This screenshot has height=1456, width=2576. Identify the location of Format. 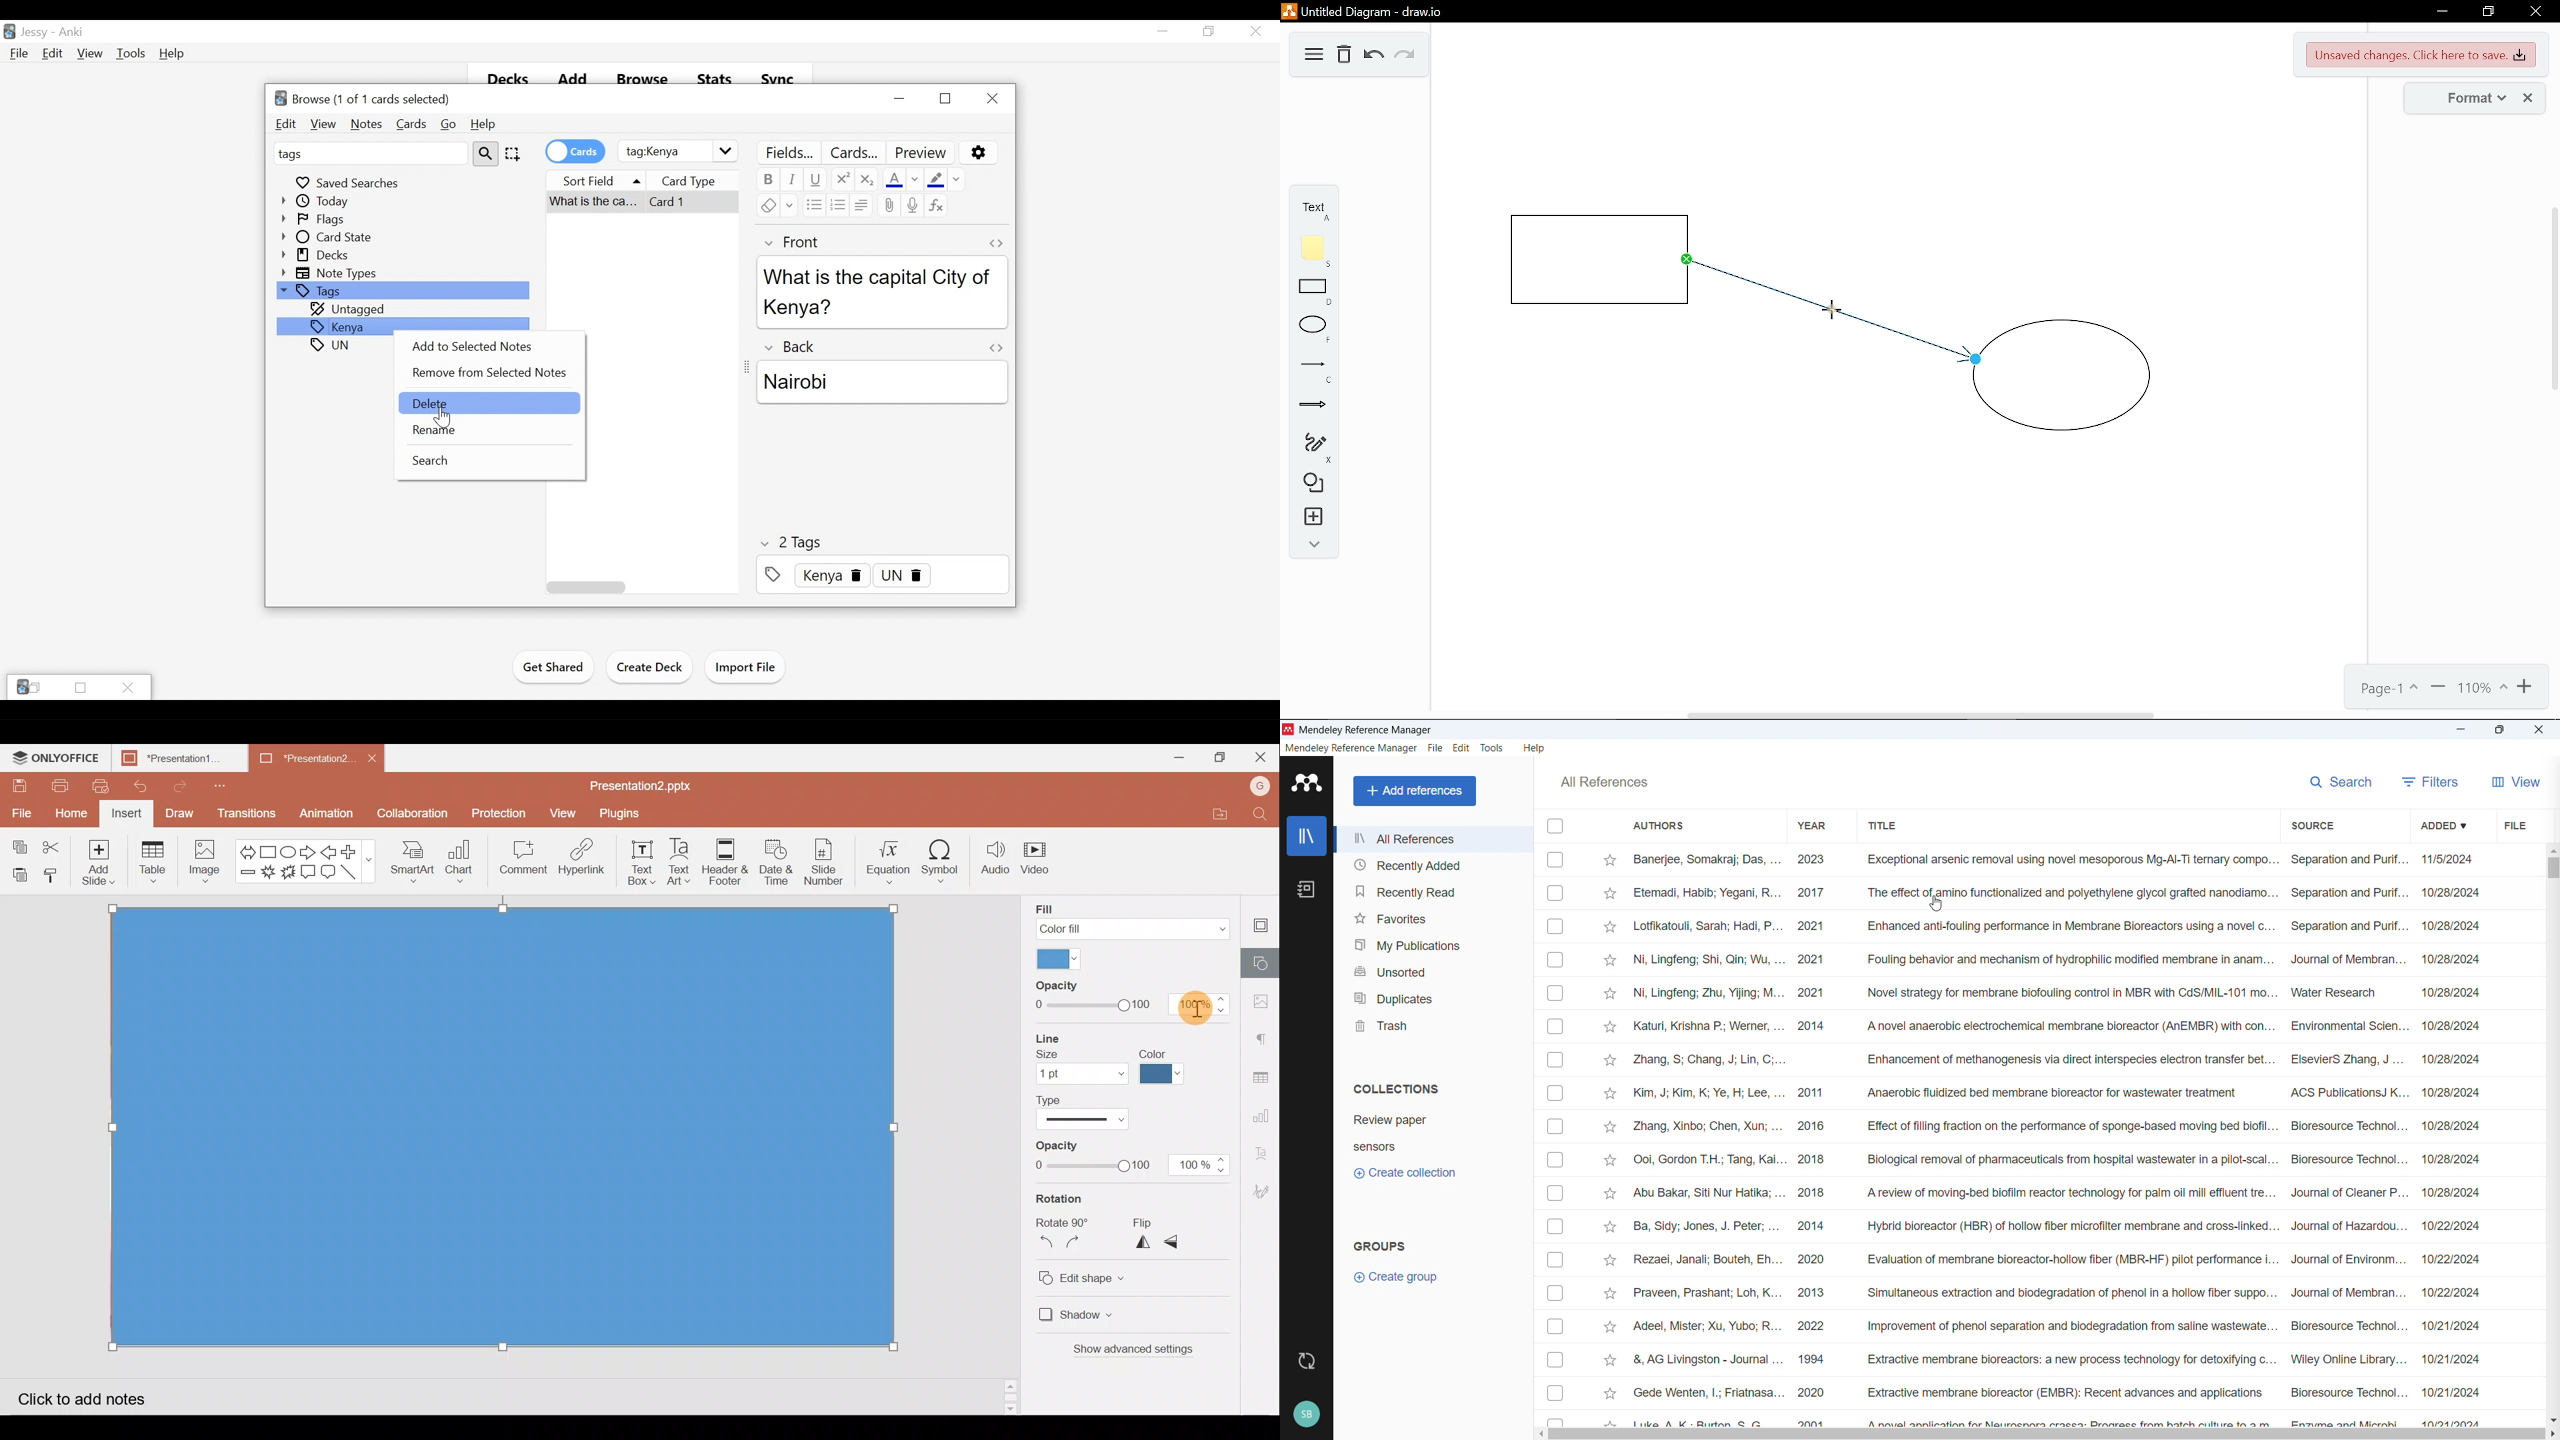
(2474, 97).